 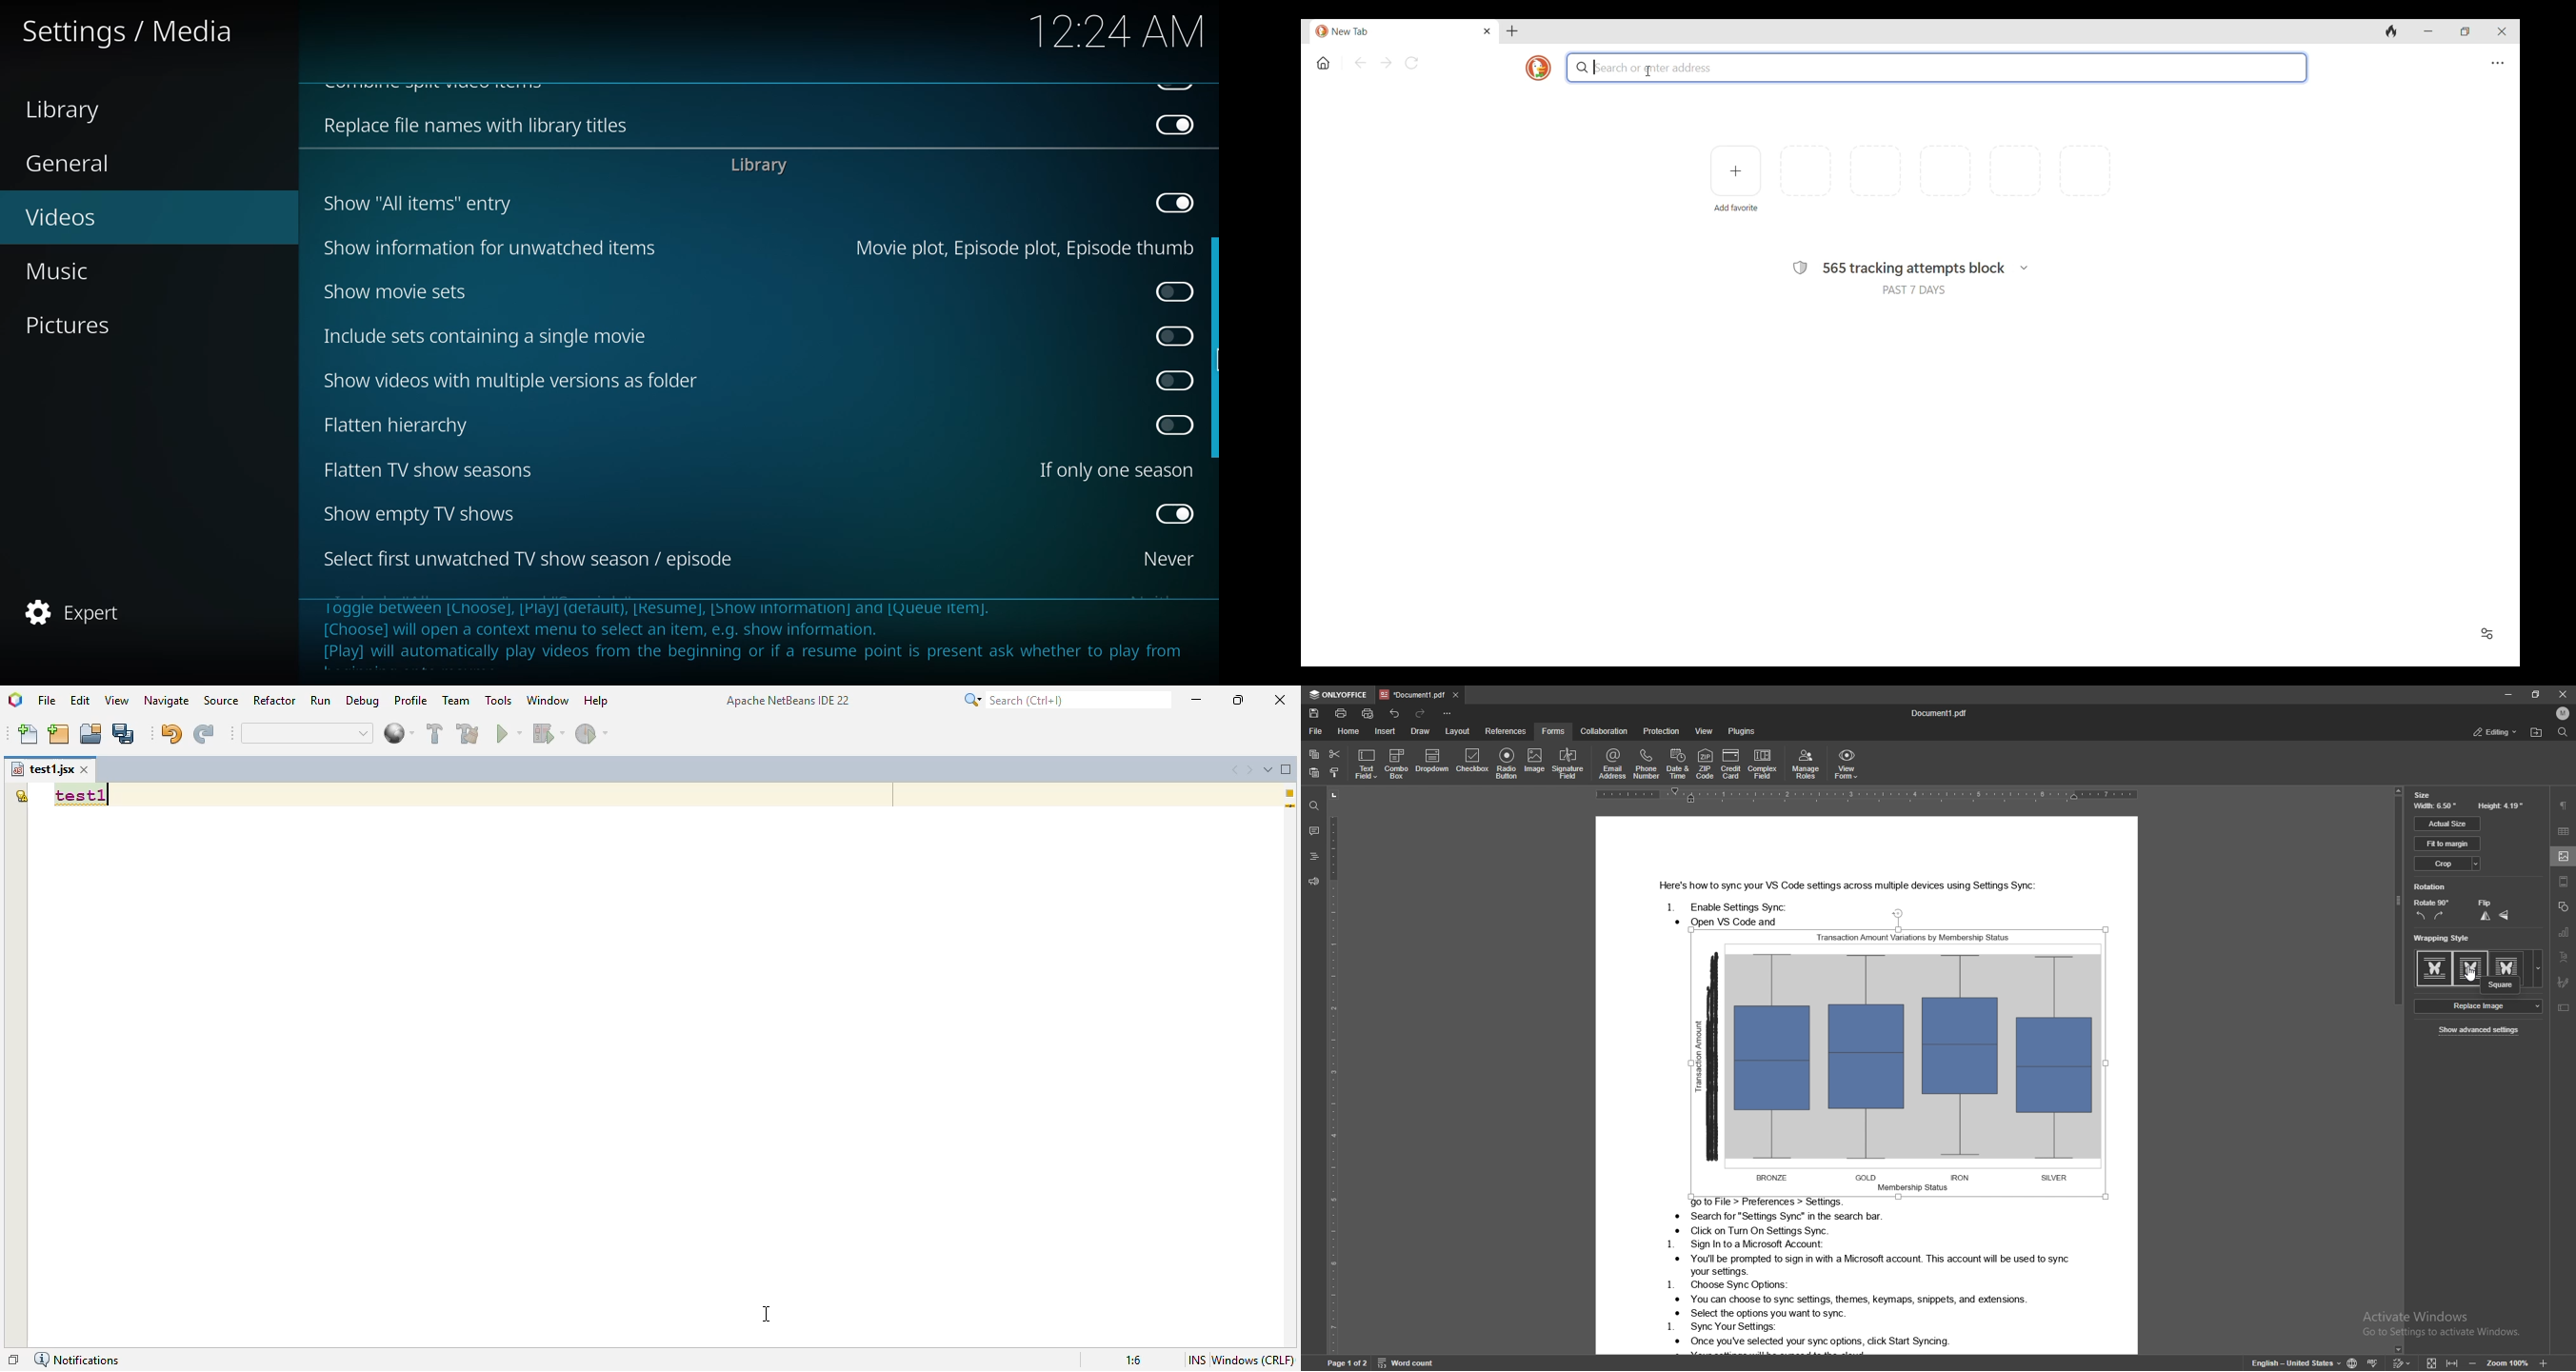 What do you see at coordinates (74, 110) in the screenshot?
I see `library` at bounding box center [74, 110].